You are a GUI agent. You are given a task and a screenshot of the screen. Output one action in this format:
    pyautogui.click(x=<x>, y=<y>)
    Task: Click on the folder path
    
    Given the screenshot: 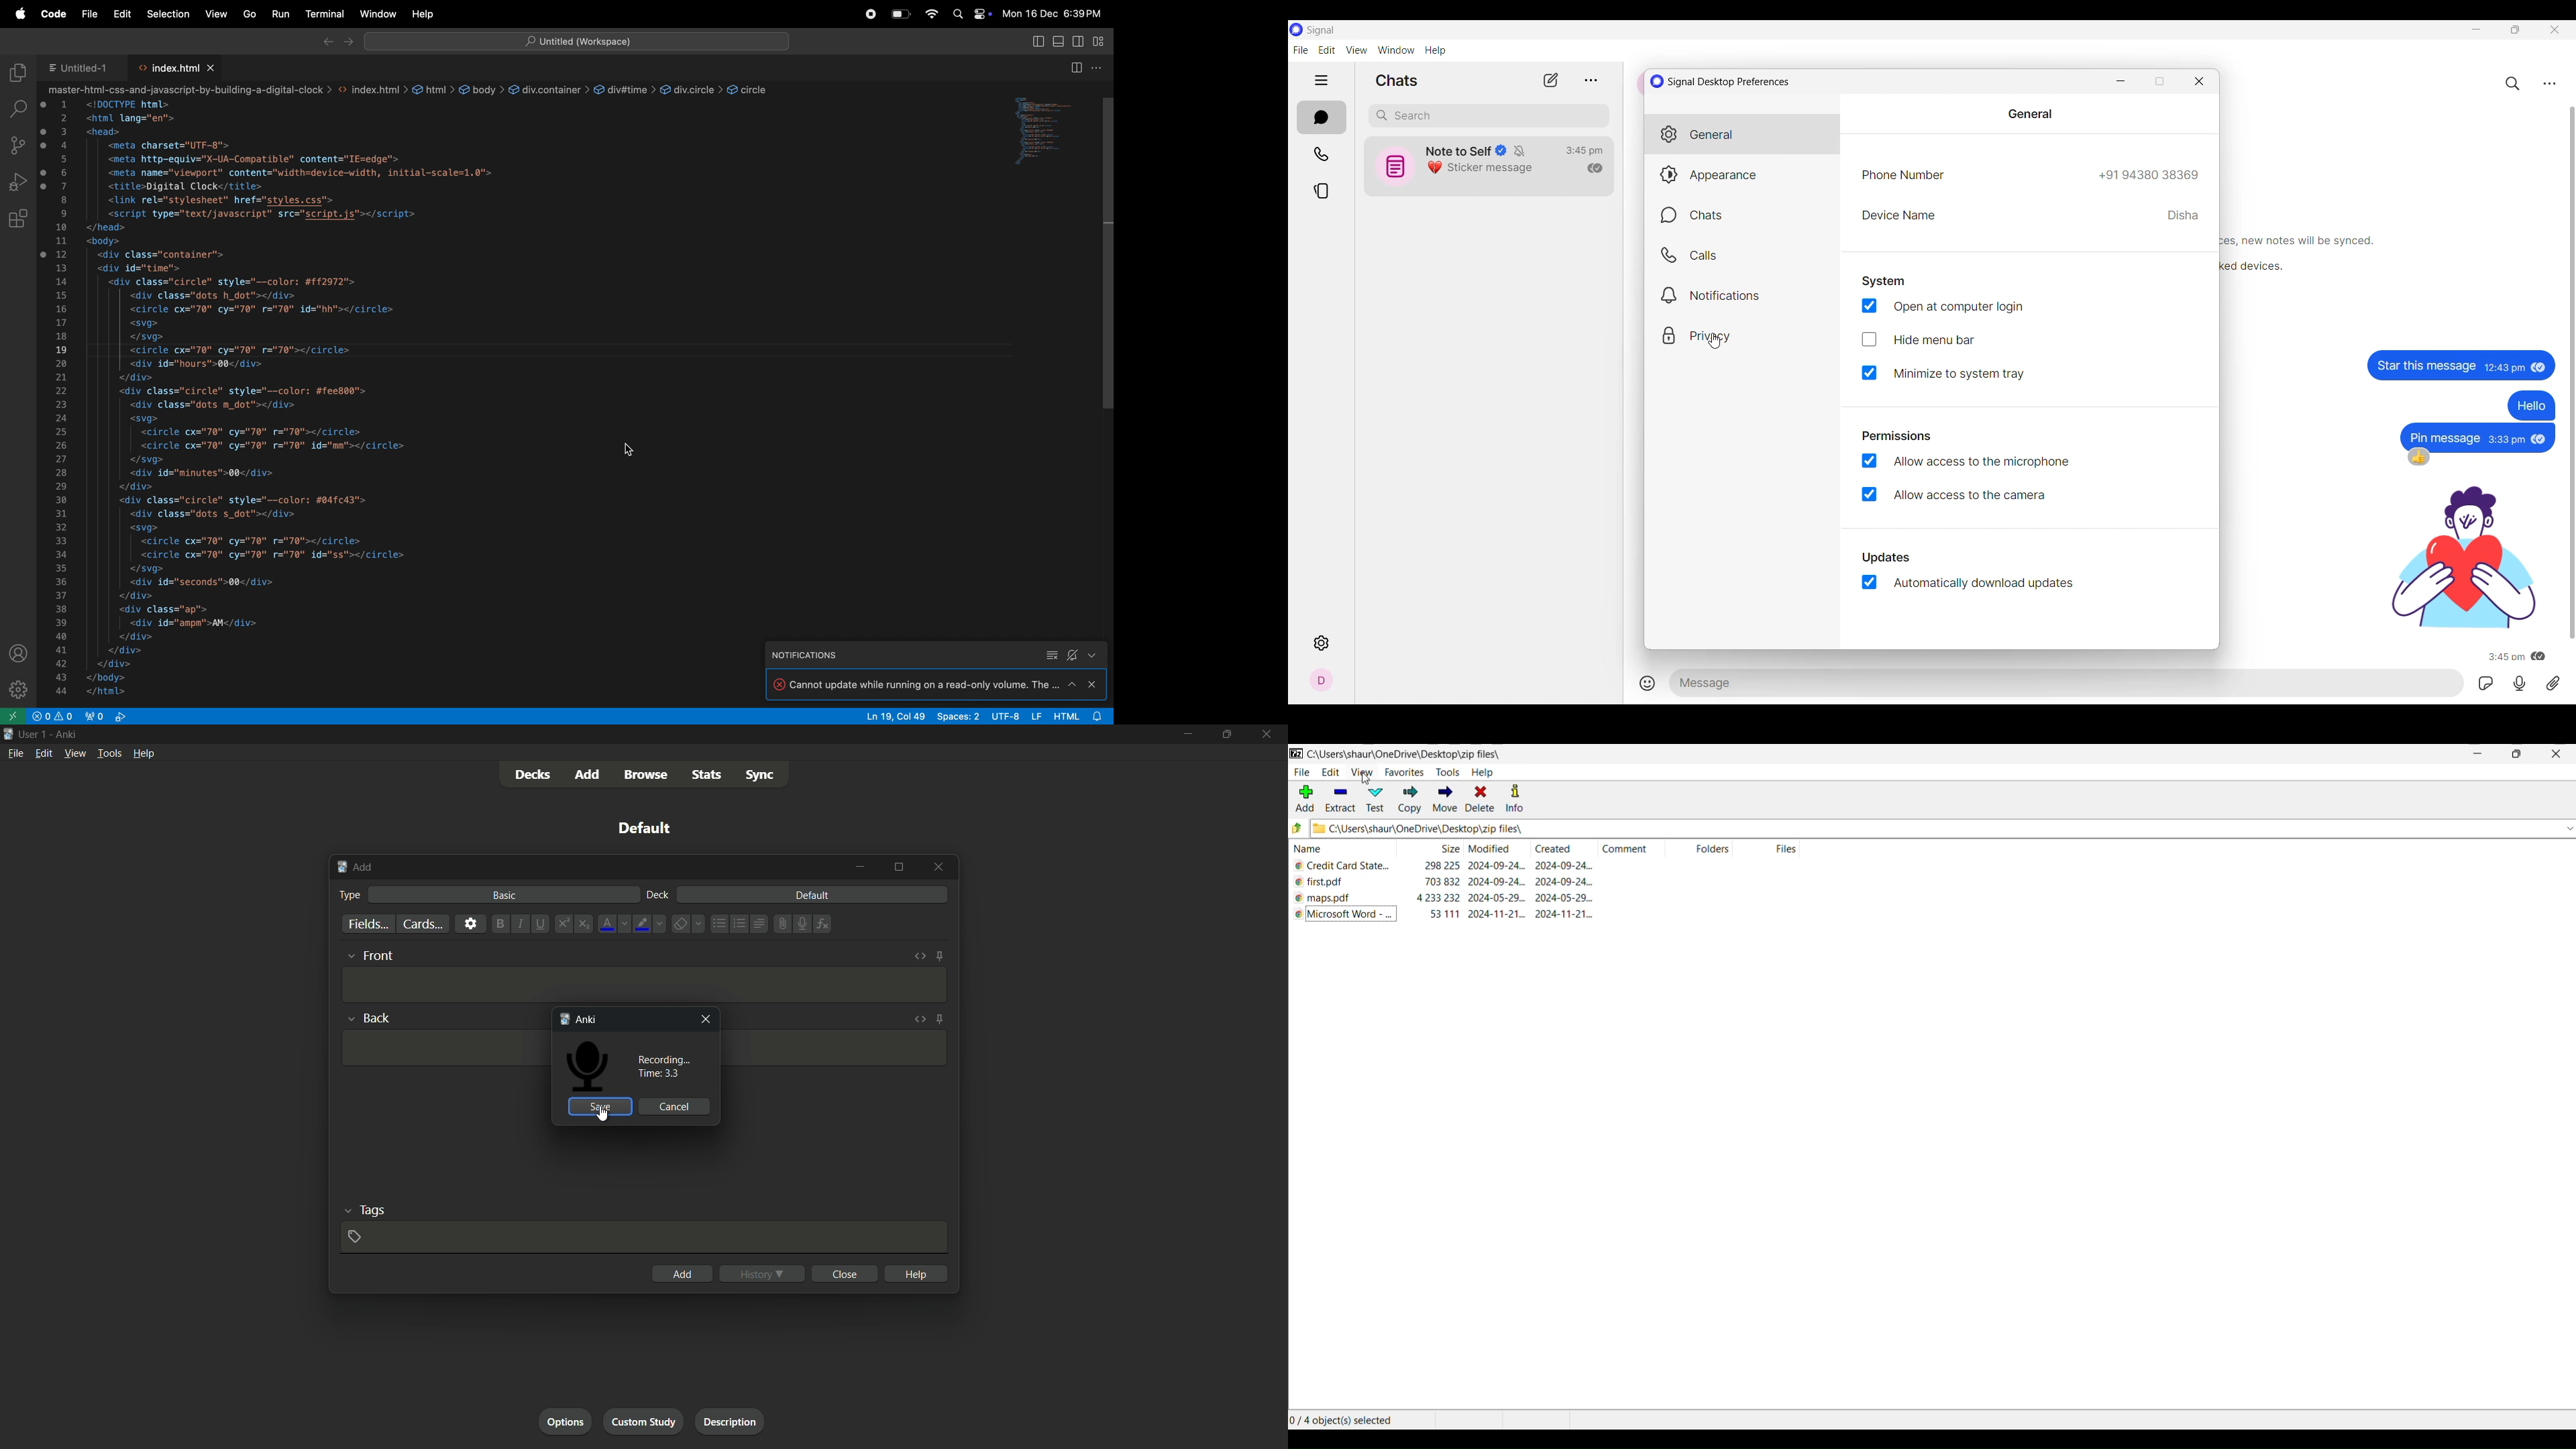 What is the action you would take?
    pyautogui.click(x=1849, y=828)
    